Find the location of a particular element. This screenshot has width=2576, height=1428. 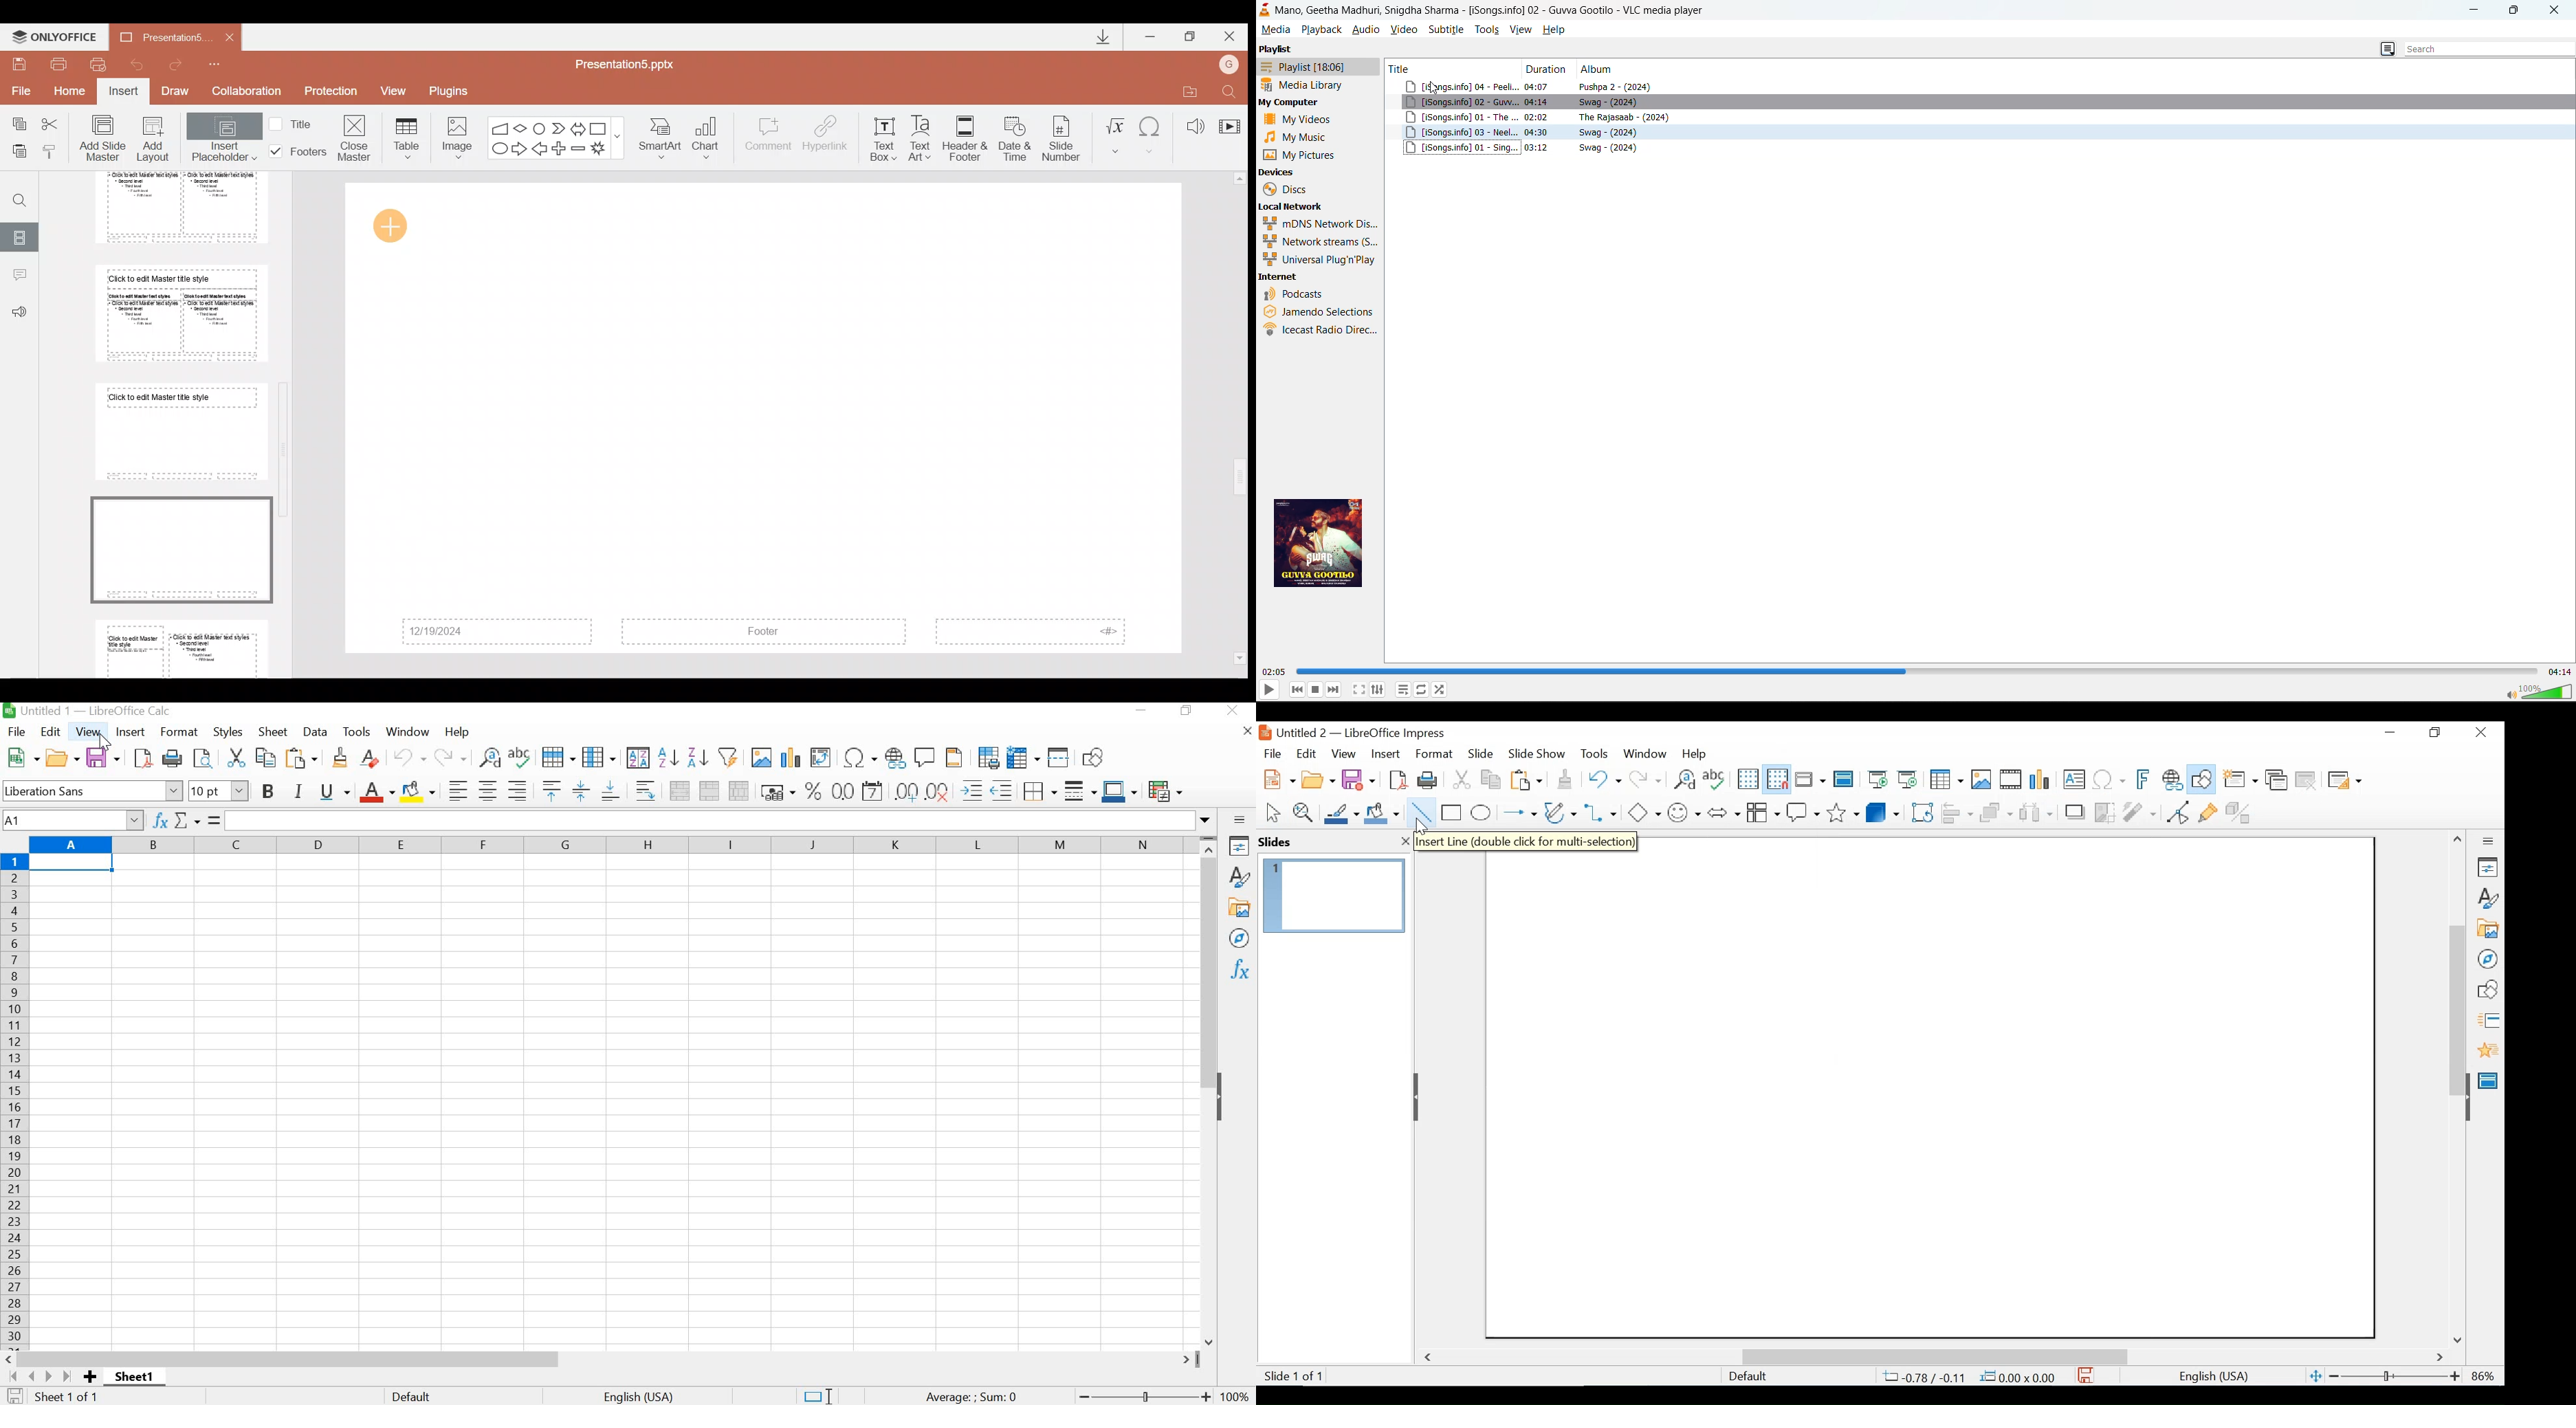

Insert Audio or Video is located at coordinates (2011, 781).